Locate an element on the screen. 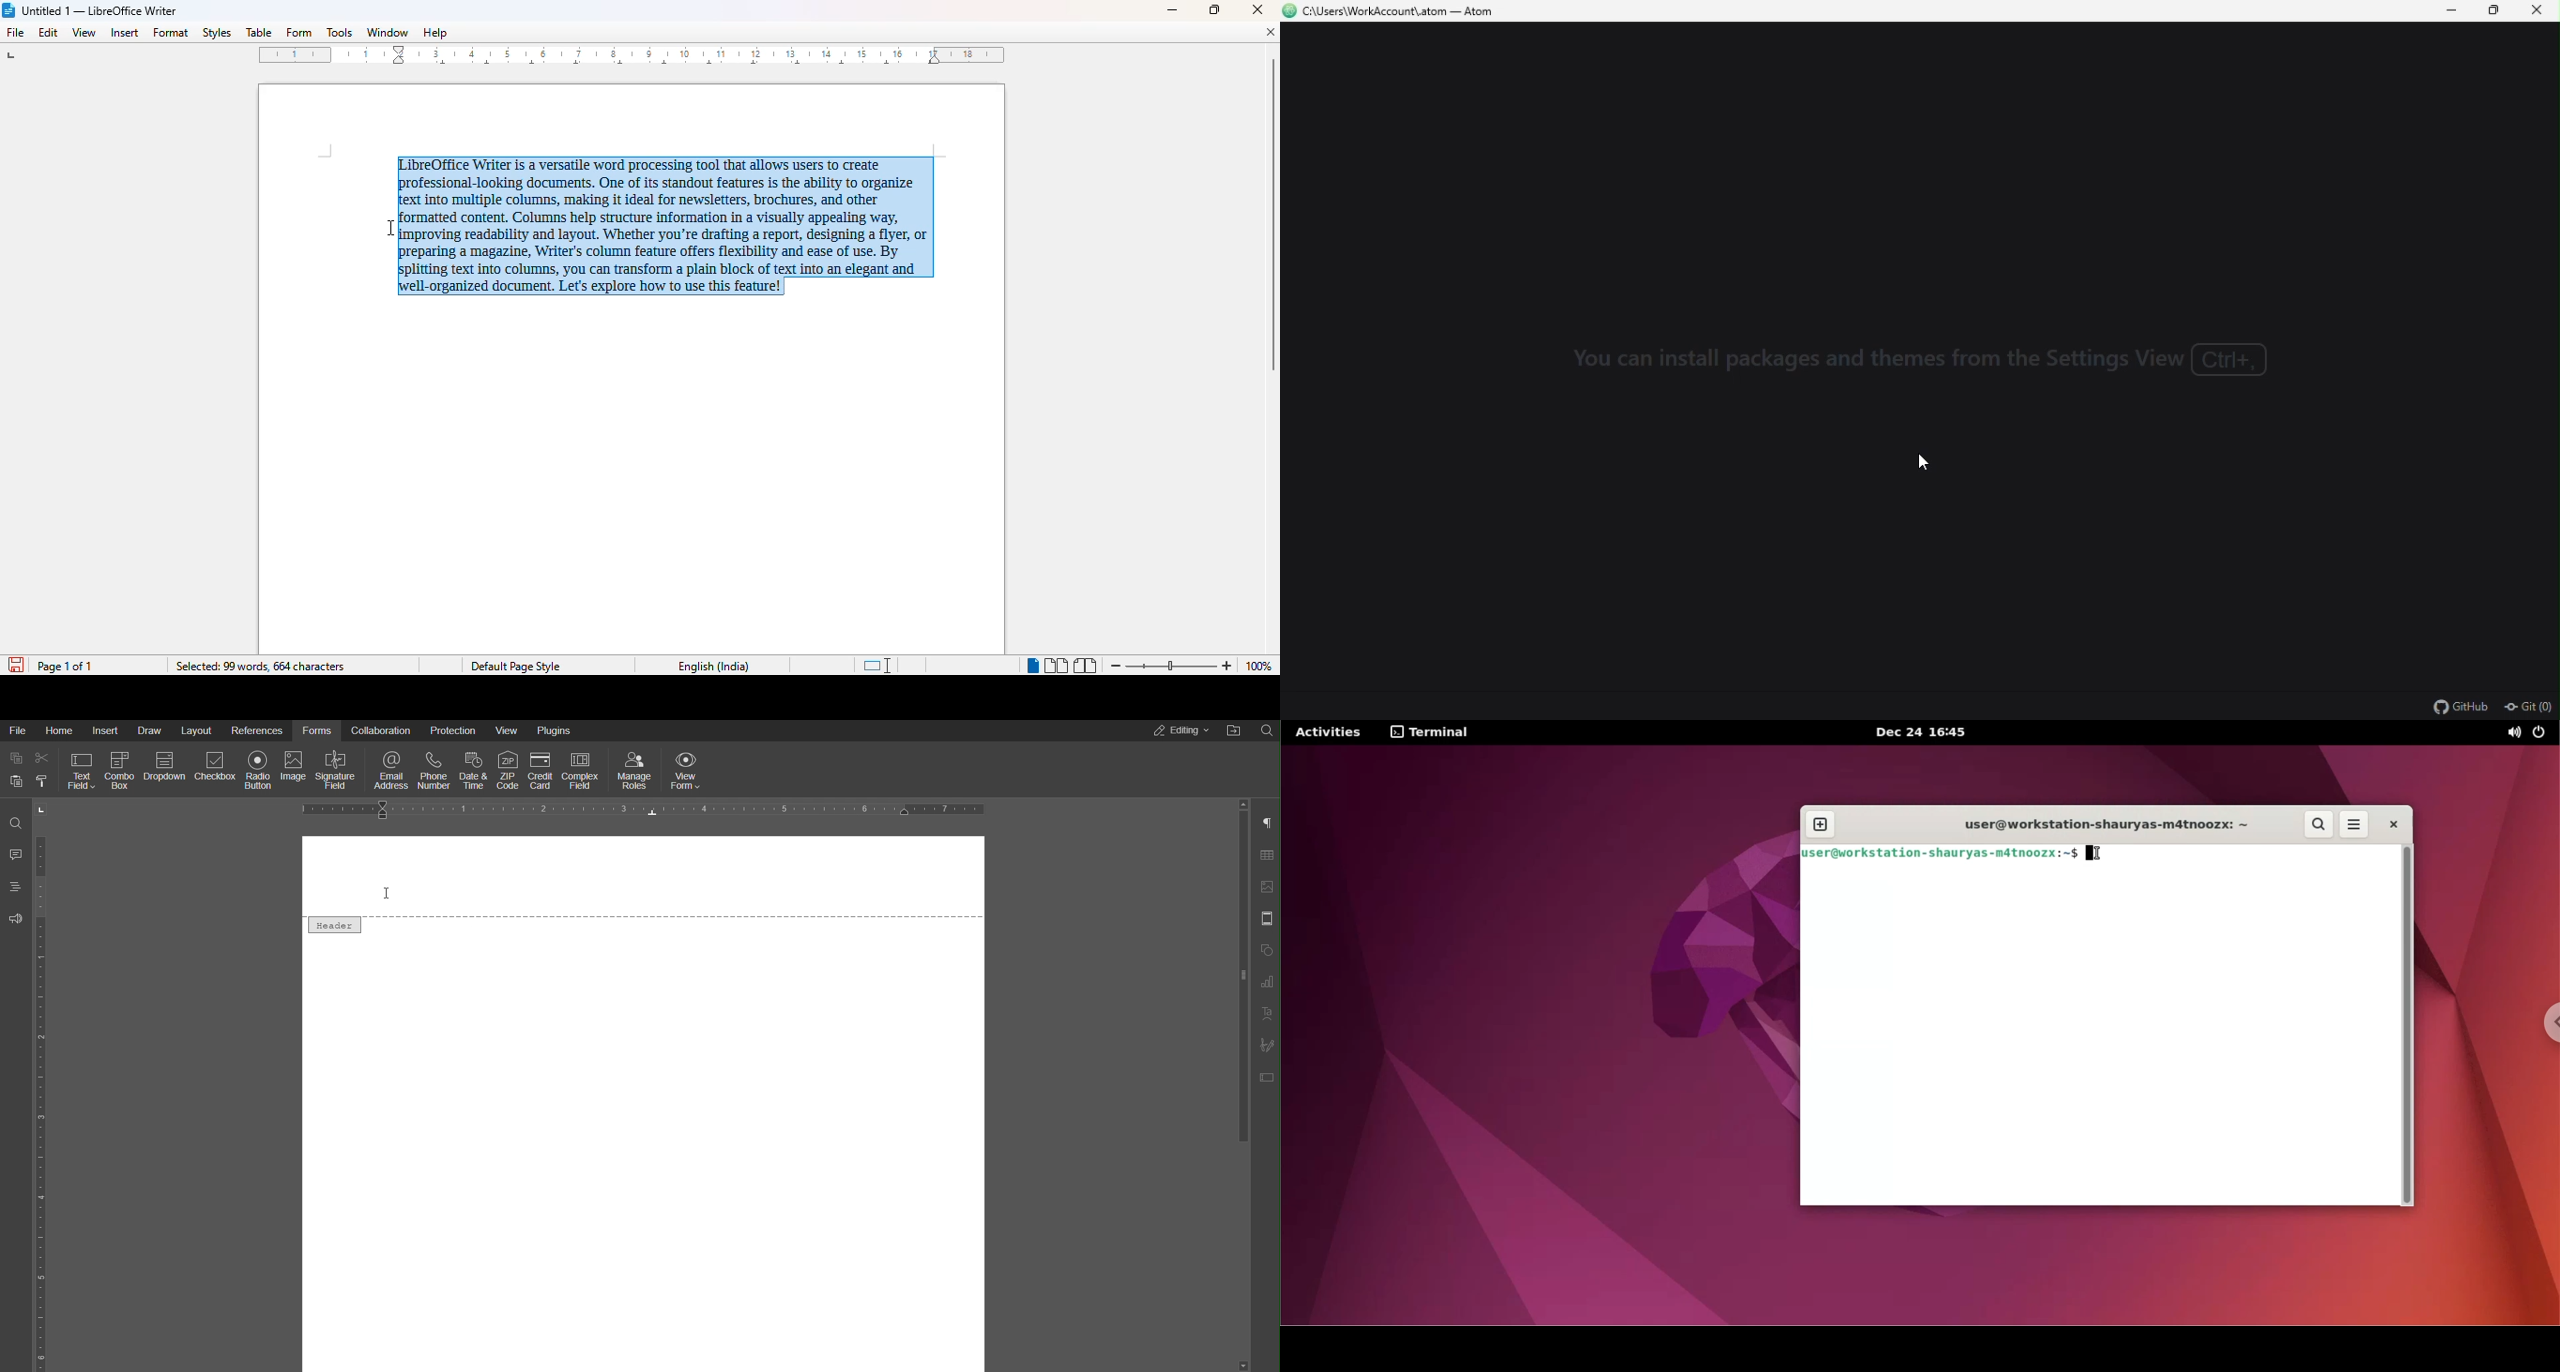 The image size is (2576, 1372). tools is located at coordinates (339, 32).